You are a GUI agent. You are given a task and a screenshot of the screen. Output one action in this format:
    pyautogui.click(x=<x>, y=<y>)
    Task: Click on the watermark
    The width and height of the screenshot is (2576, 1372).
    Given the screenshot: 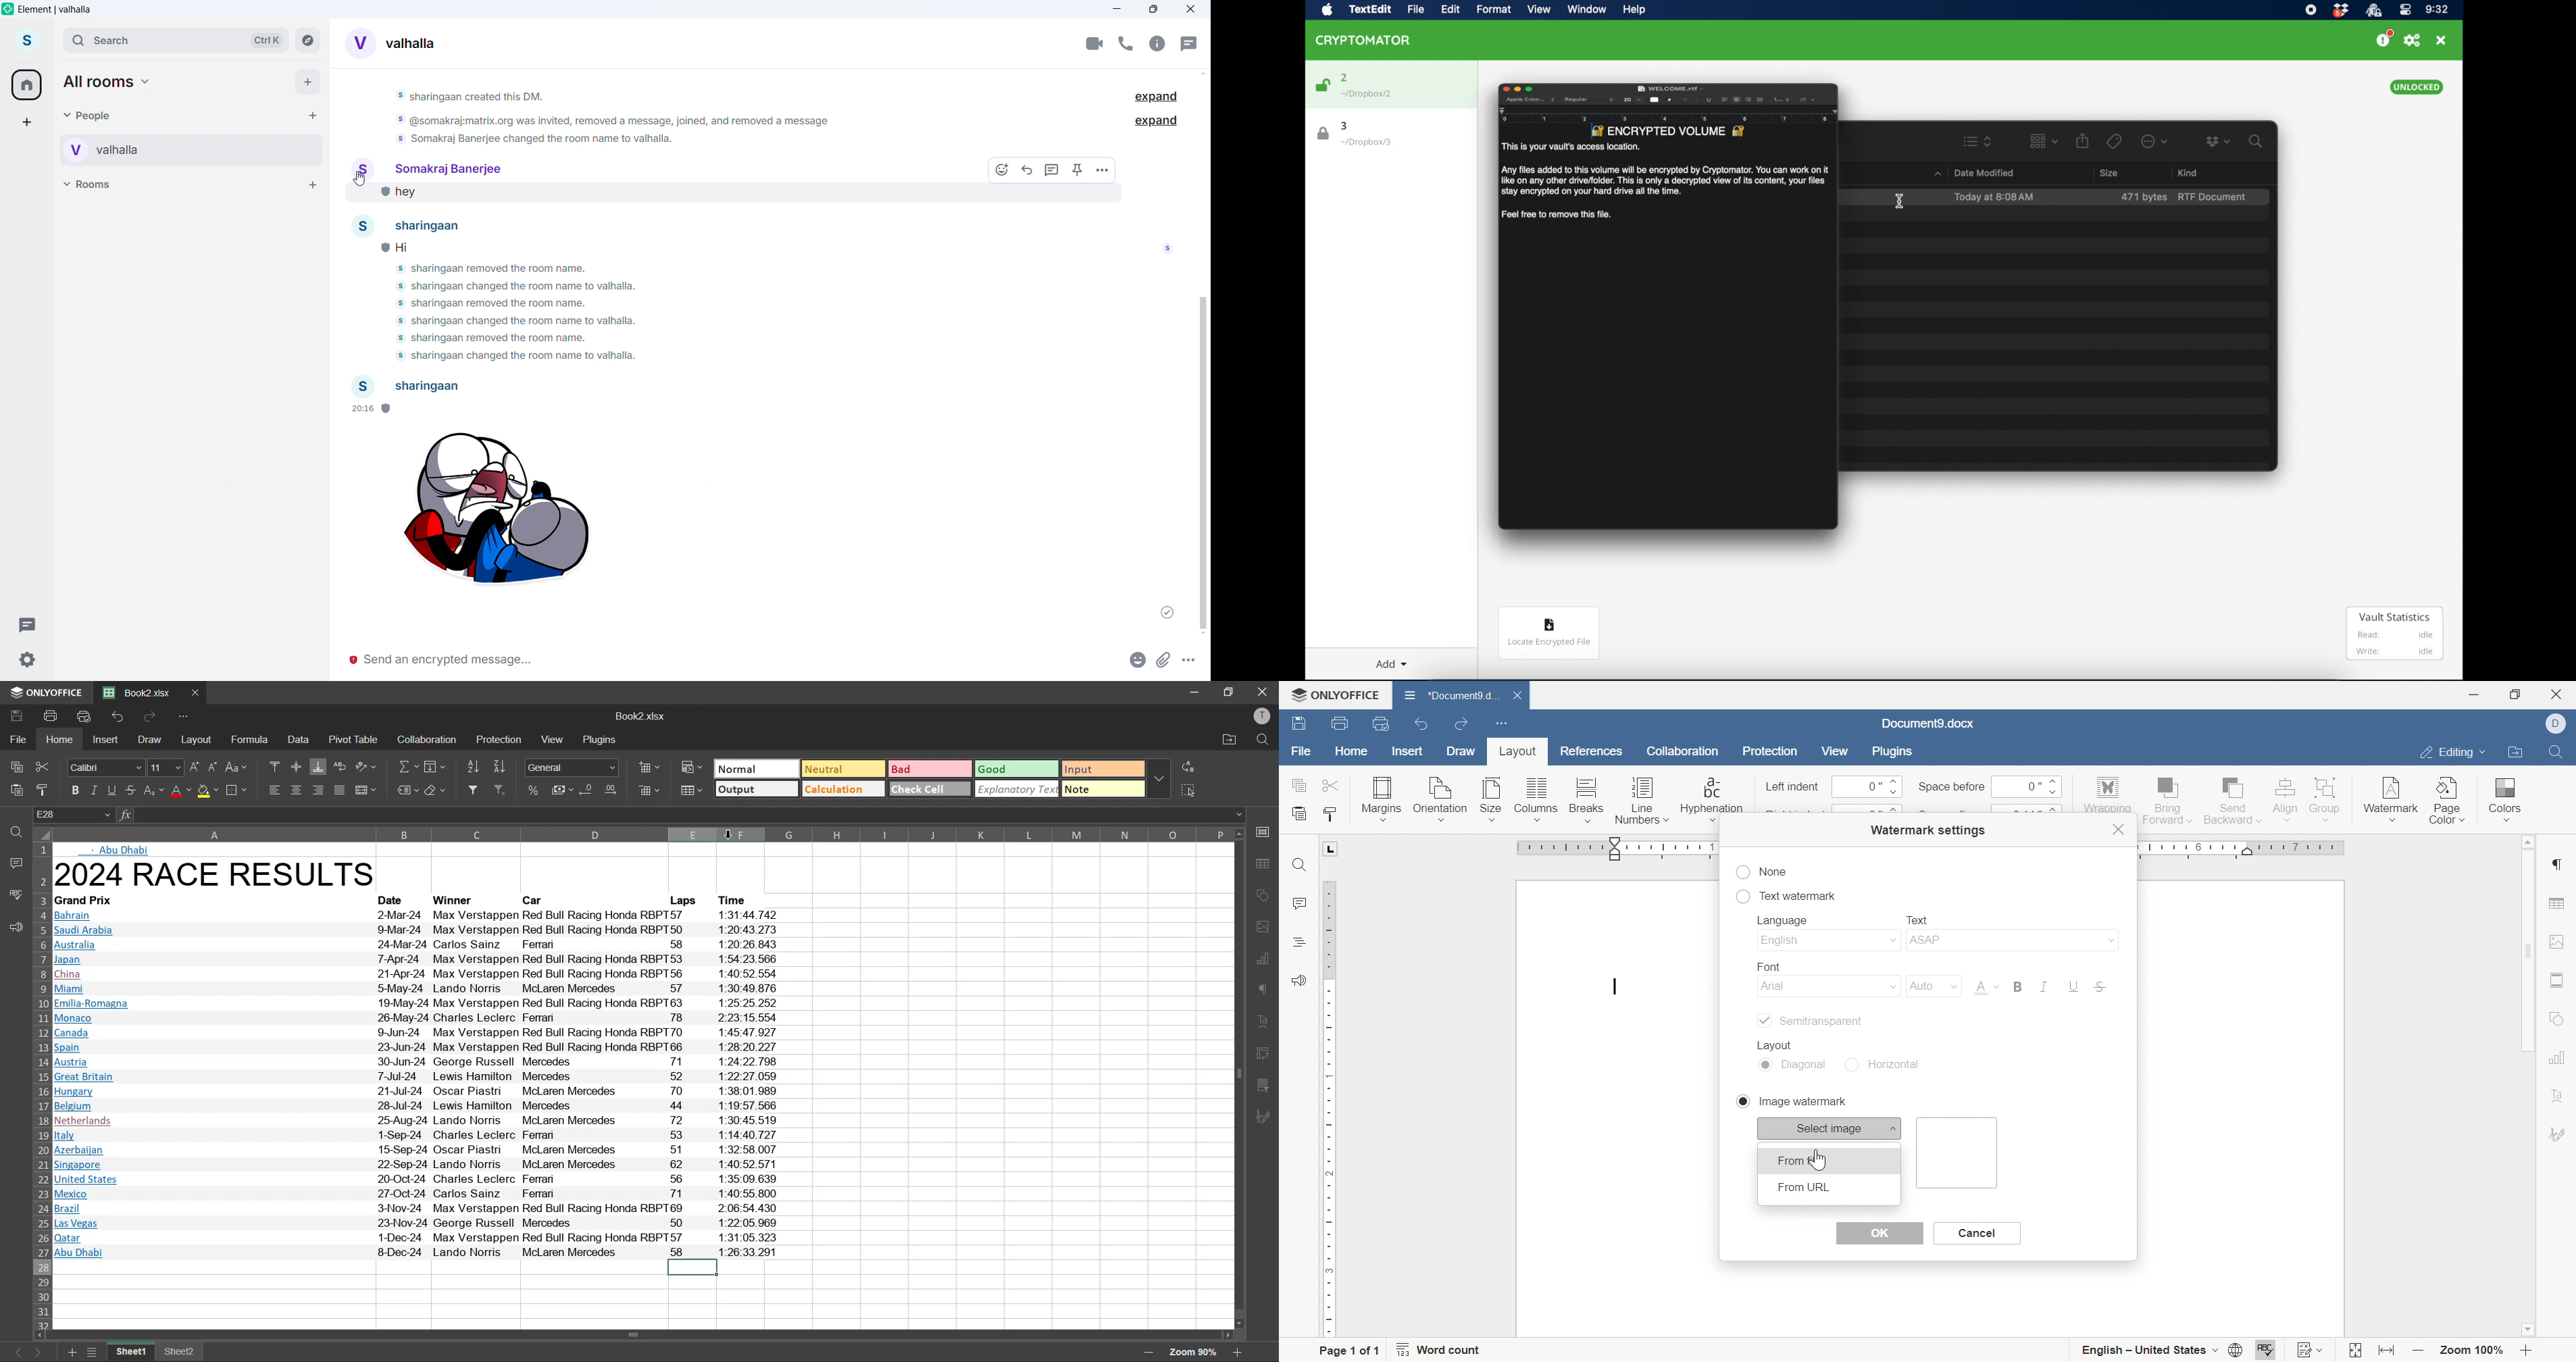 What is the action you would take?
    pyautogui.click(x=2390, y=795)
    